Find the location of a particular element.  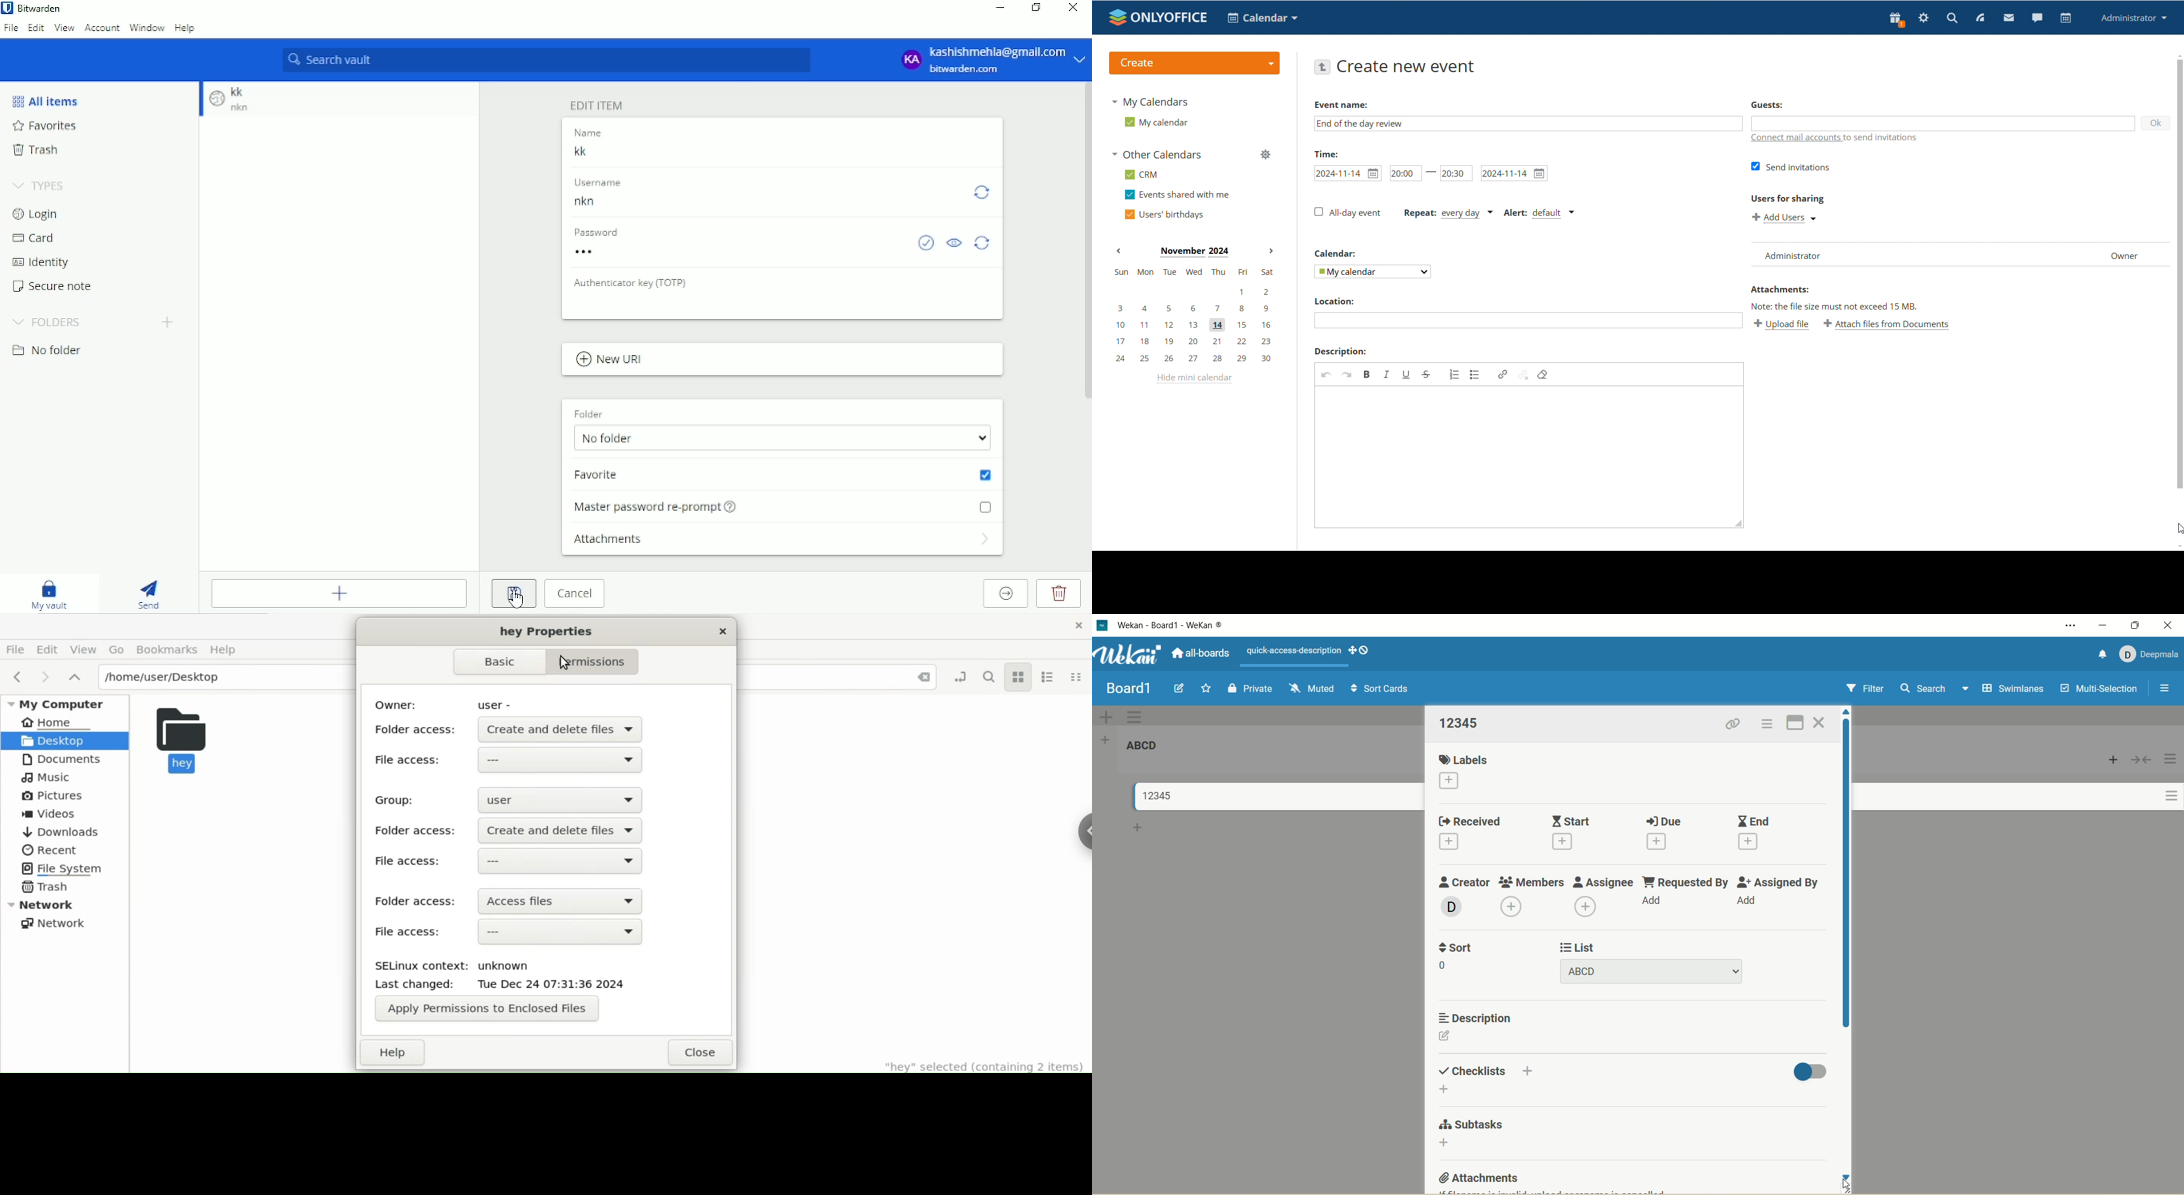

end time set is located at coordinates (1457, 173).